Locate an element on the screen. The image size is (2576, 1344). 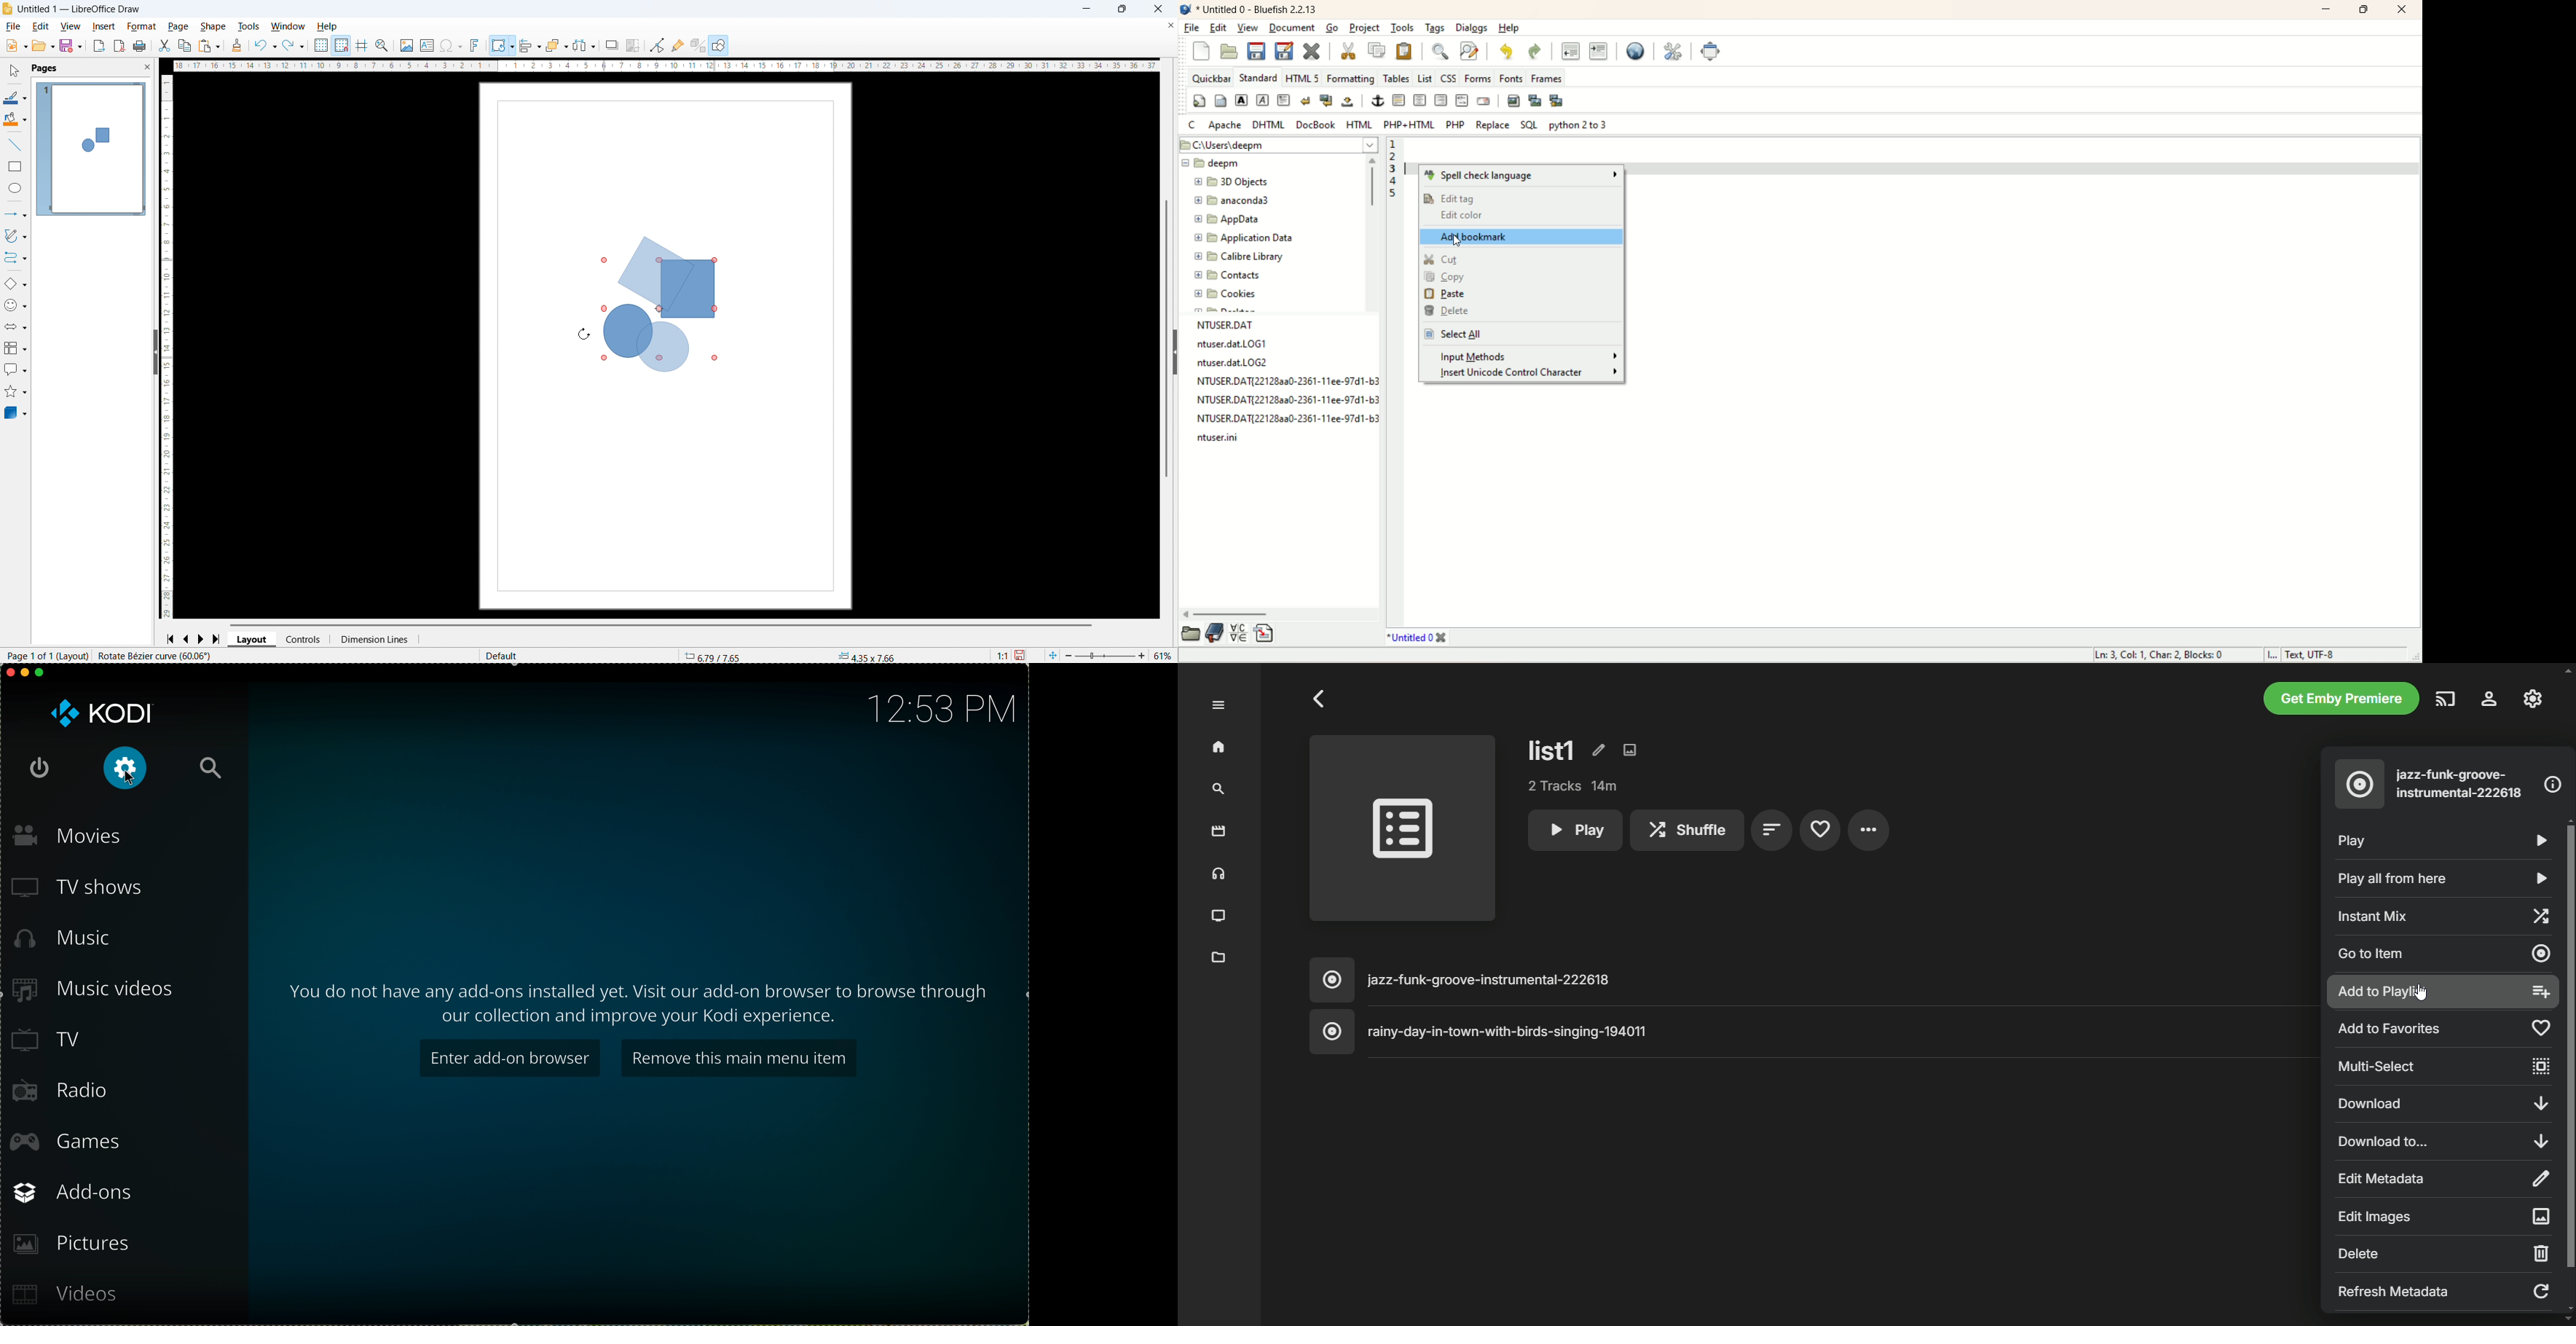
advance find and replace is located at coordinates (1468, 51).